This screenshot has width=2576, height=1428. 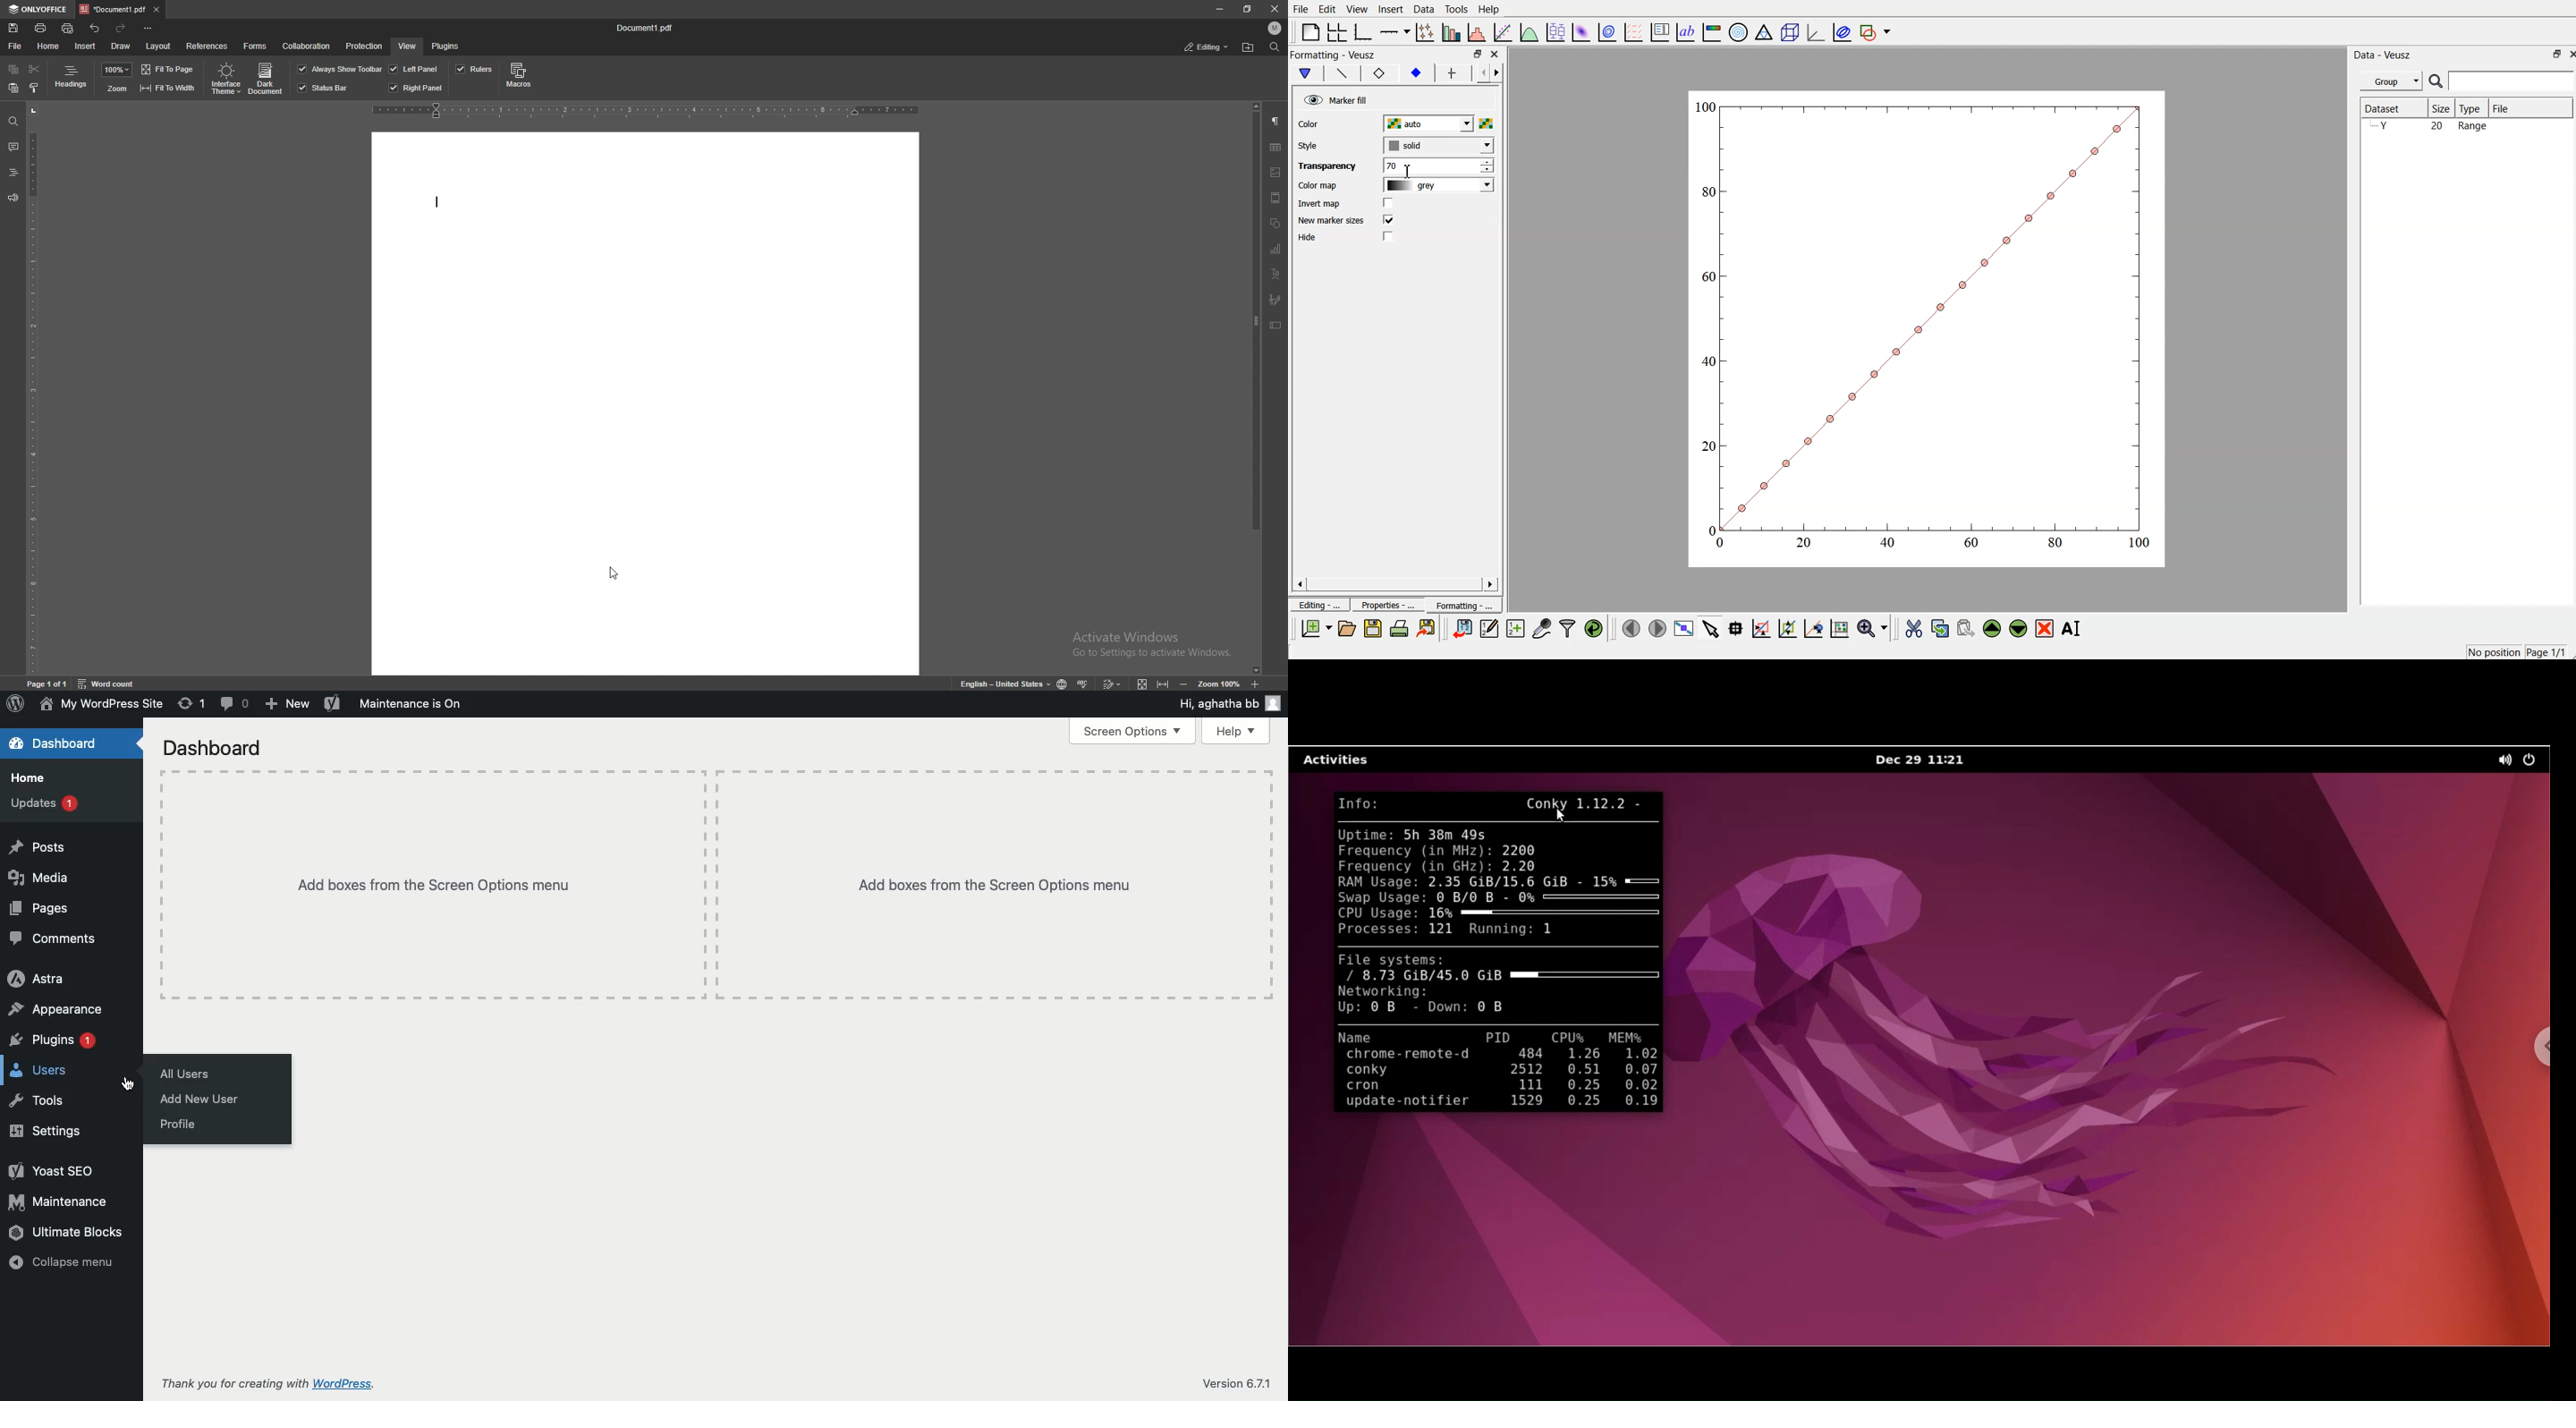 I want to click on close, so click(x=1277, y=9).